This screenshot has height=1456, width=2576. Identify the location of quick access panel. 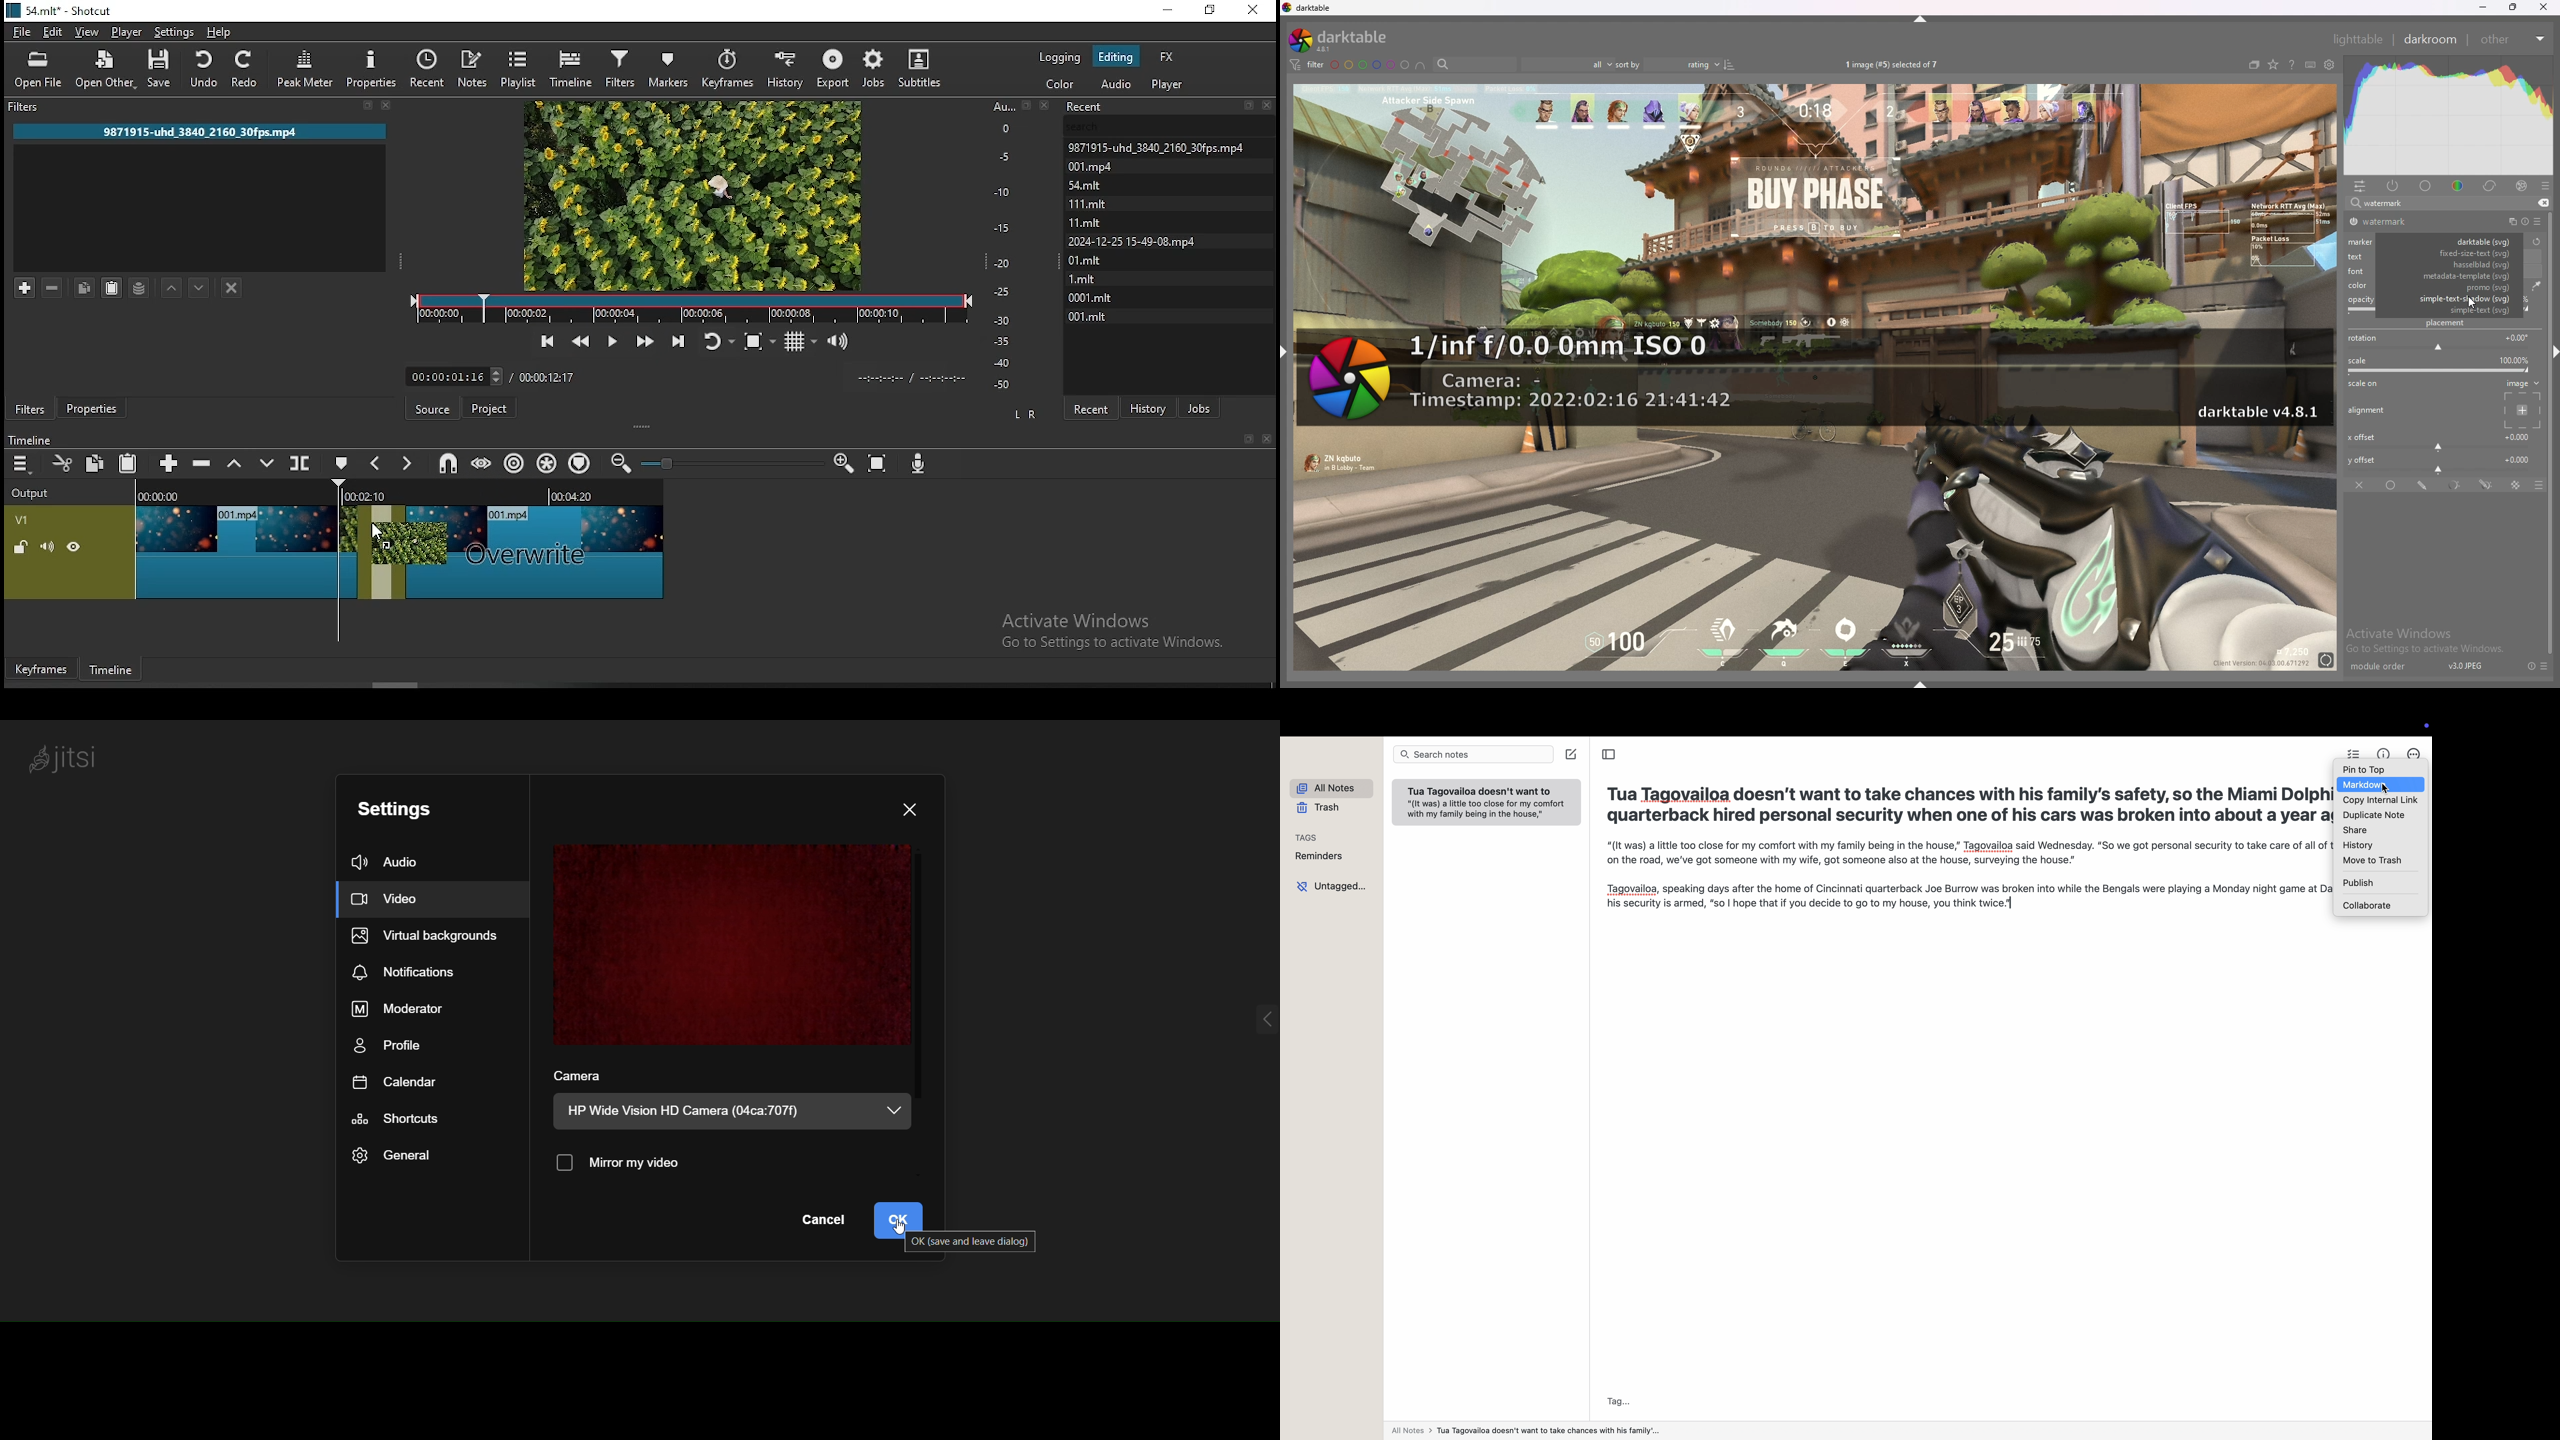
(2360, 186).